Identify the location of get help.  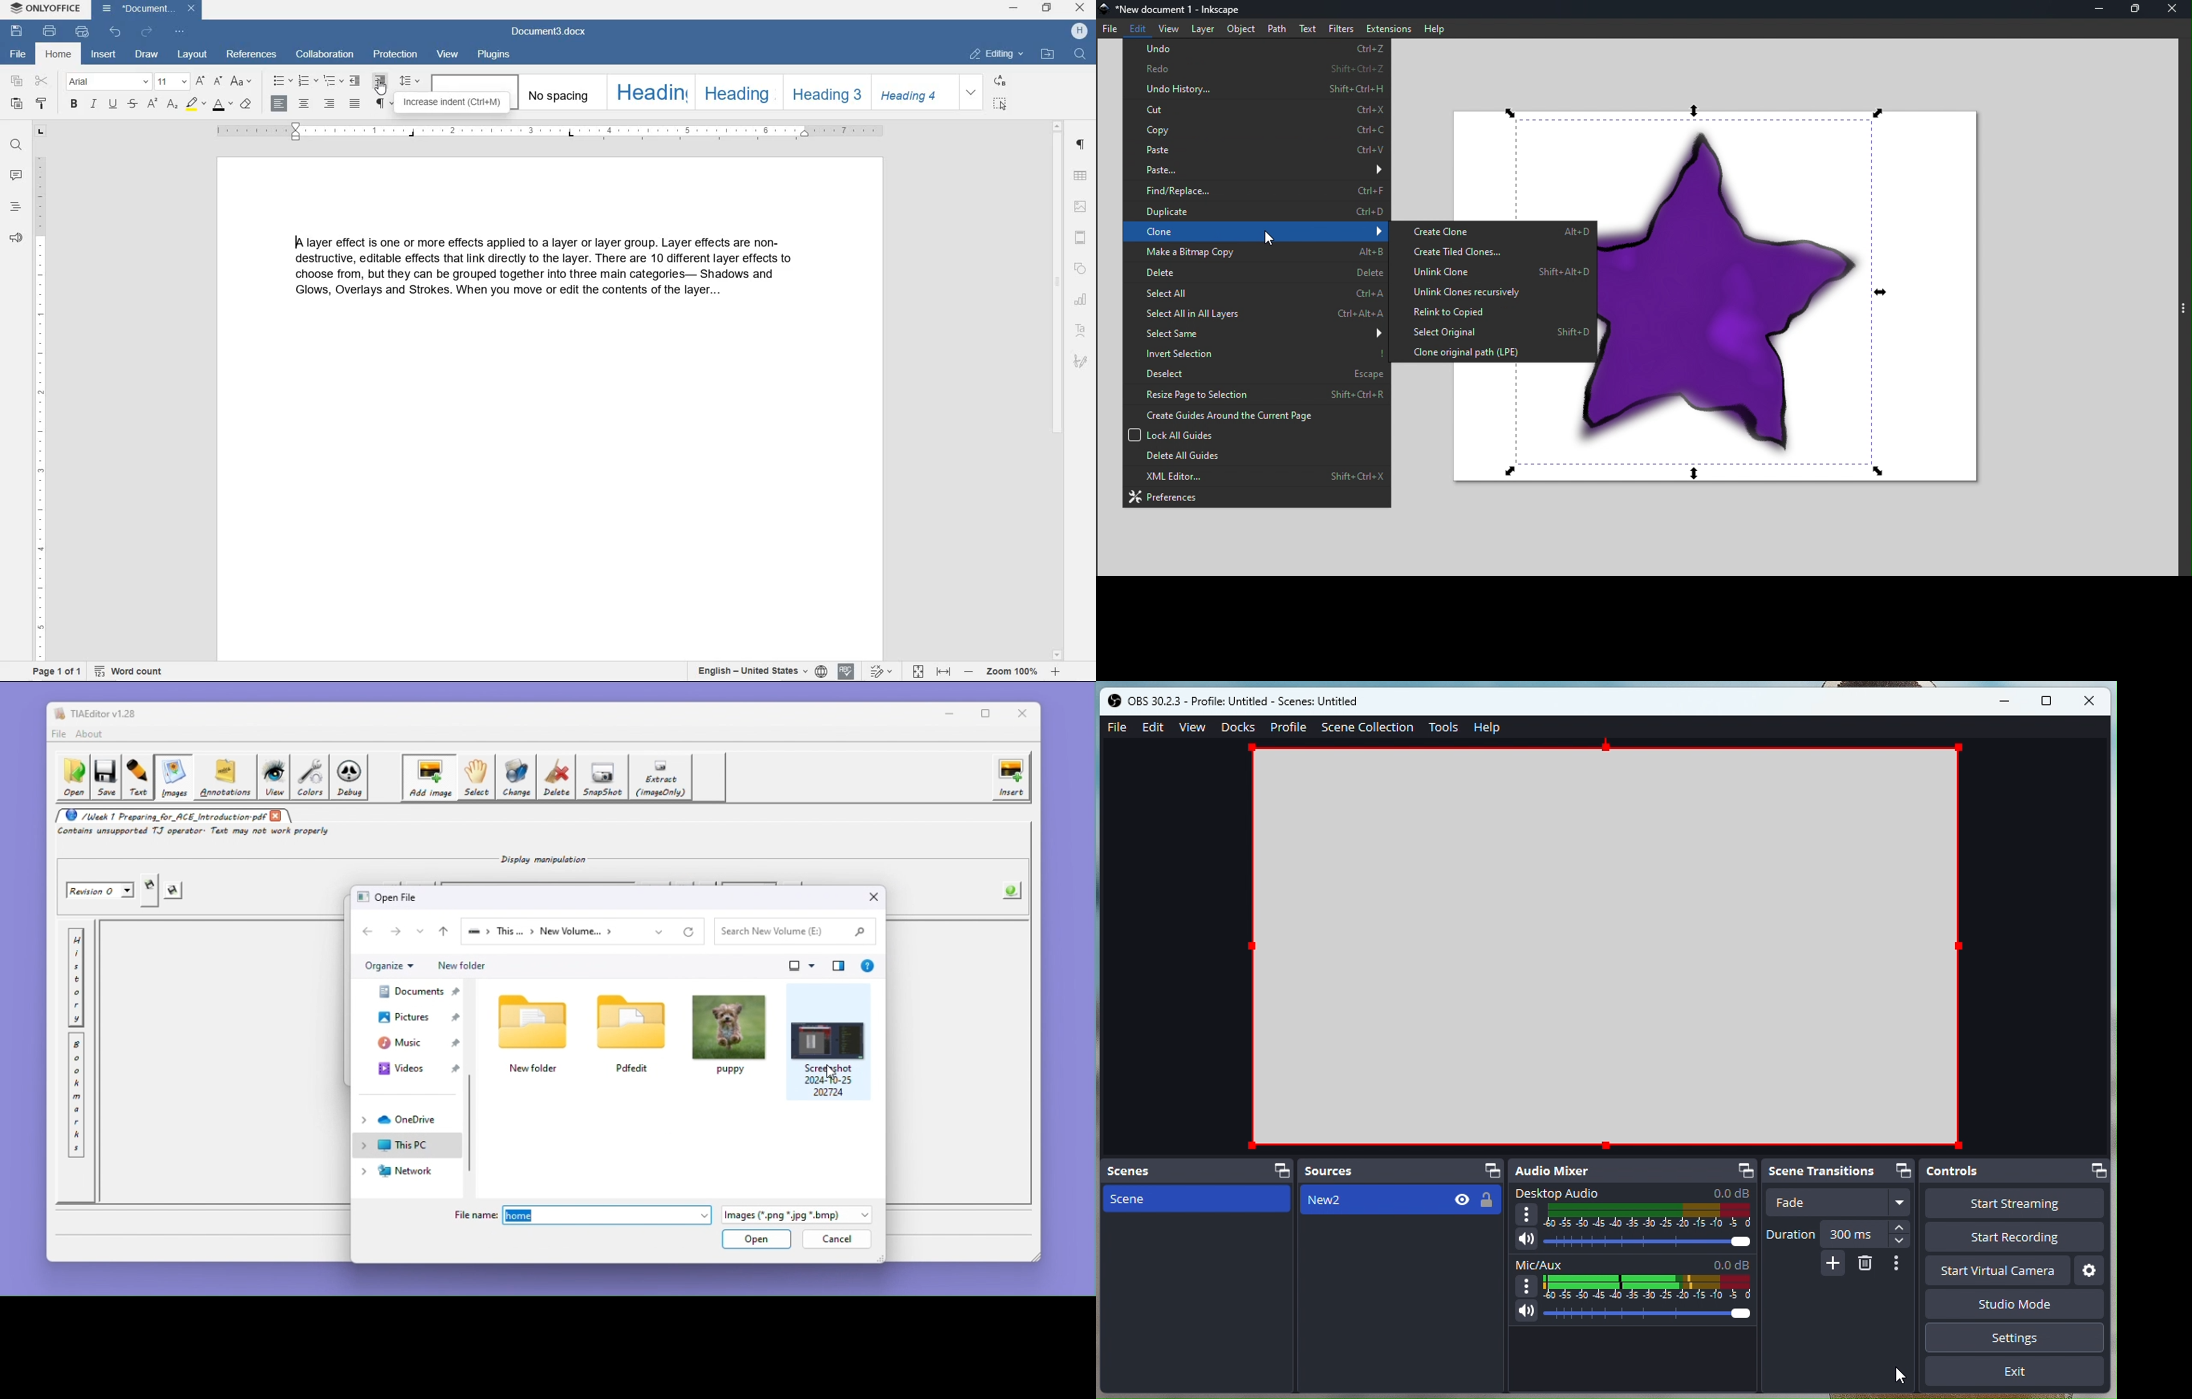
(868, 965).